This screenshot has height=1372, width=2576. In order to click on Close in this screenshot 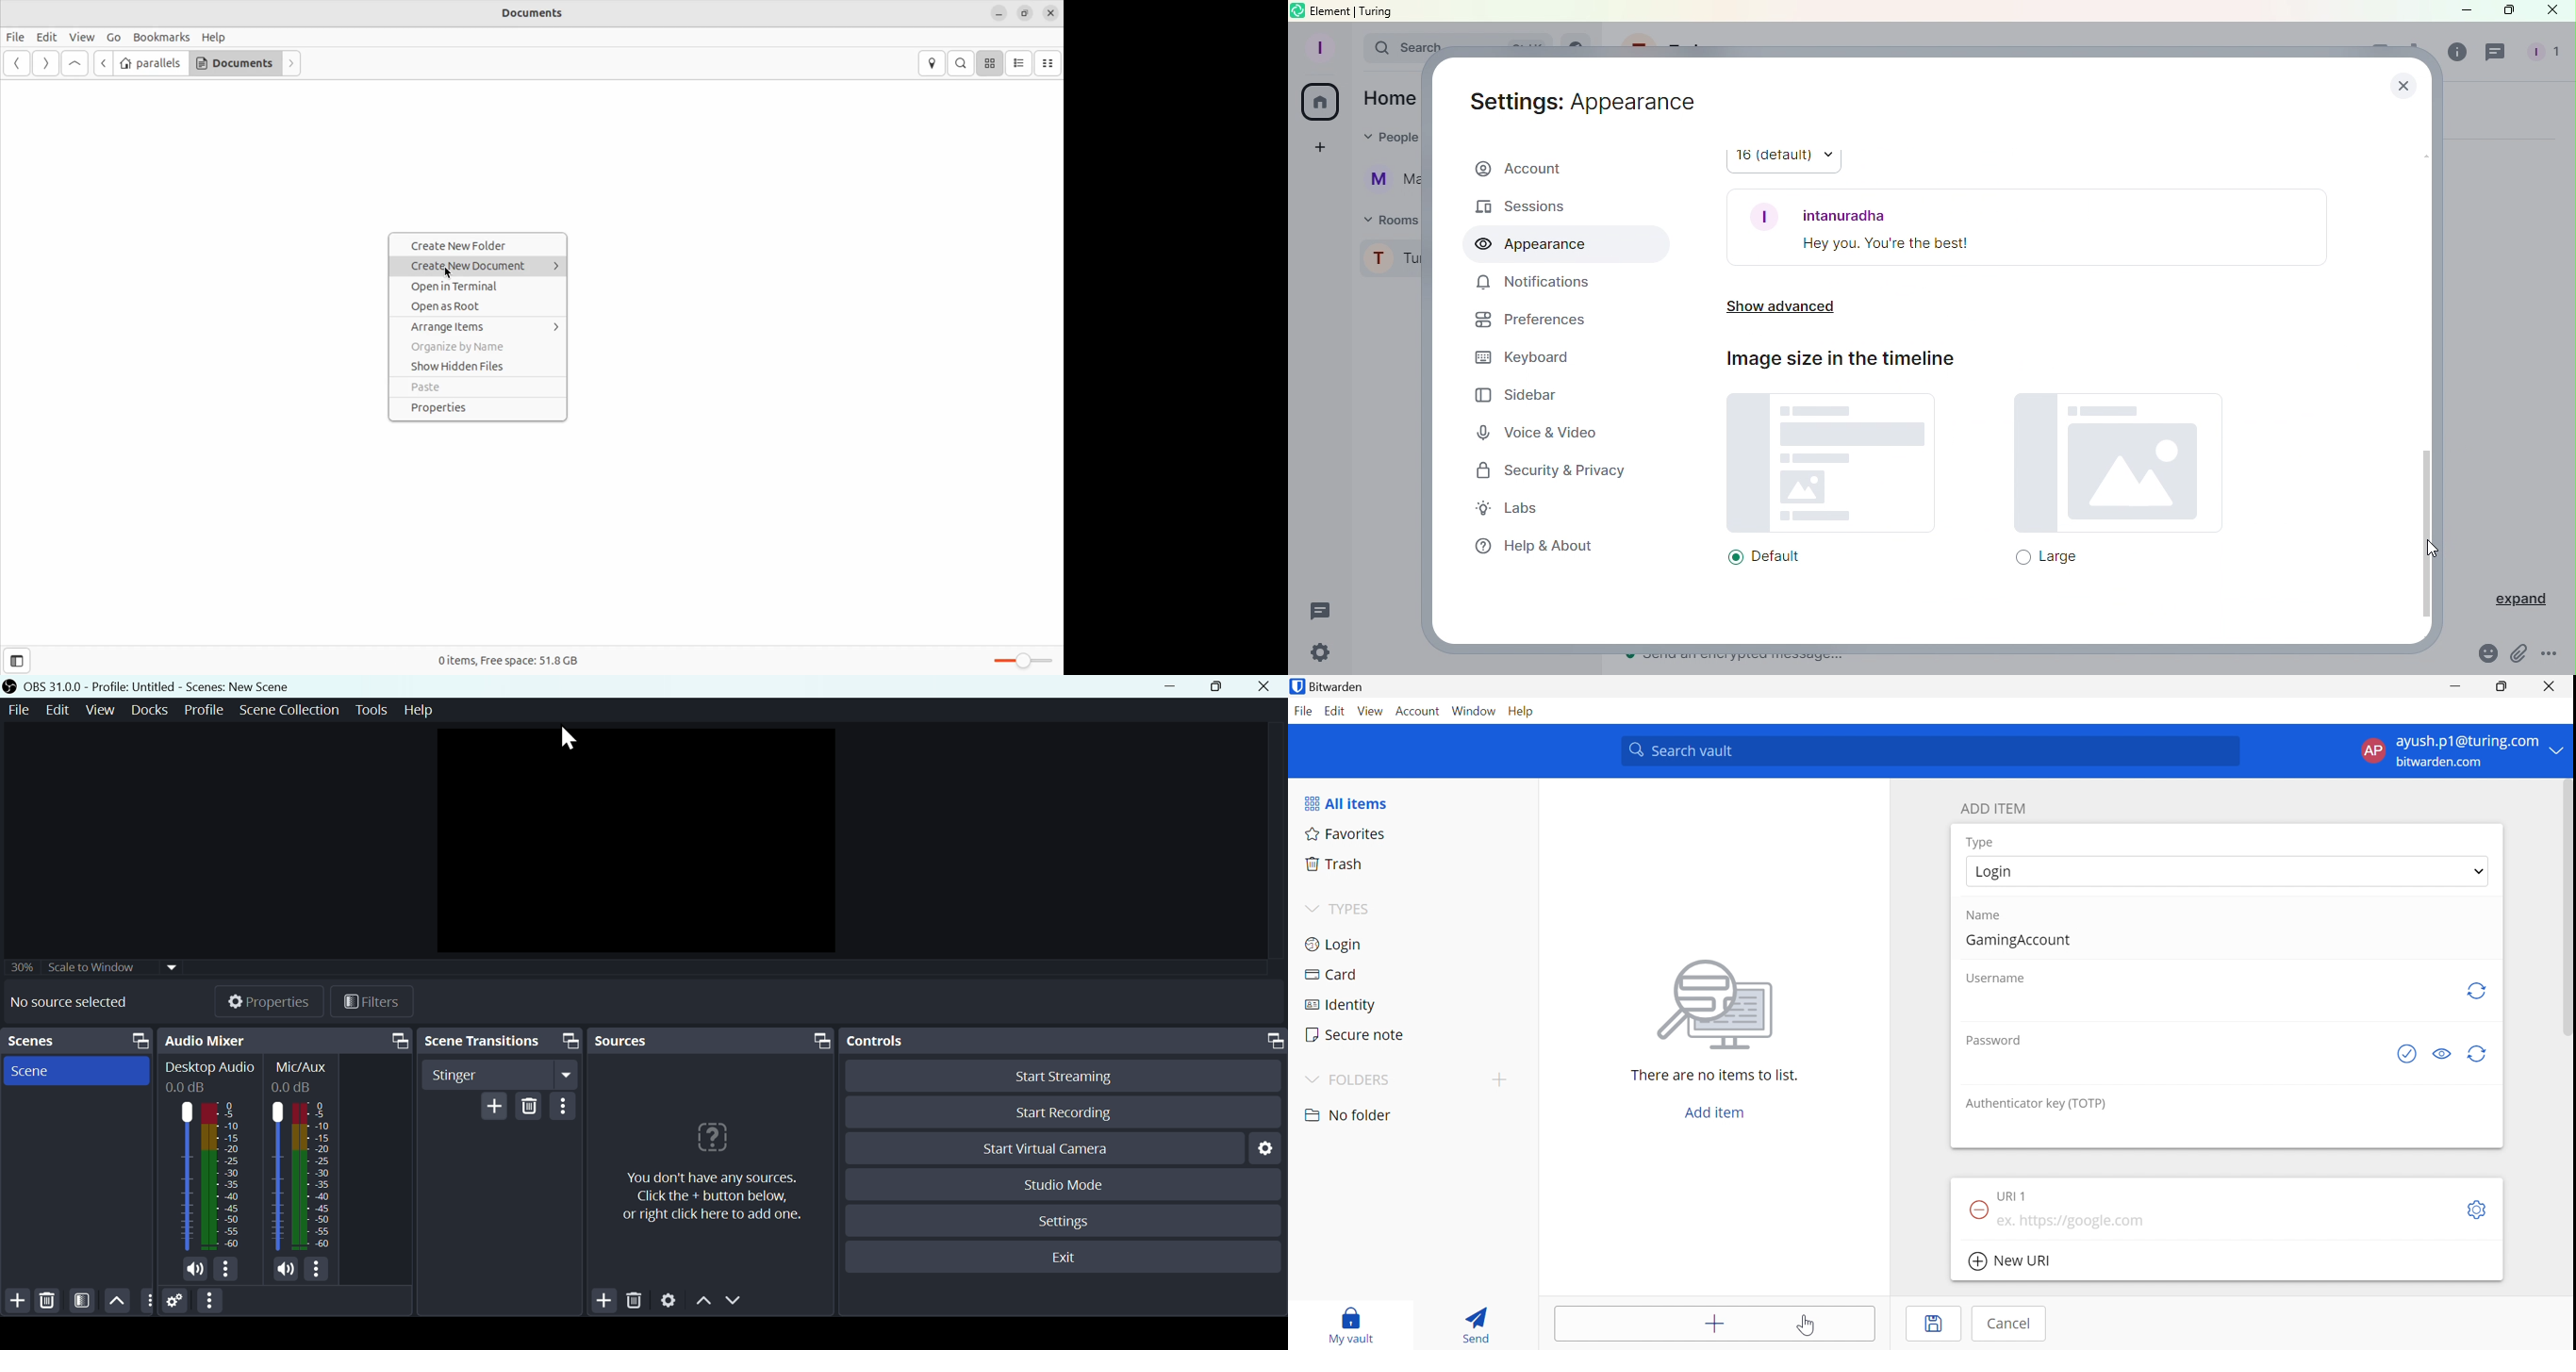, I will do `click(2552, 688)`.